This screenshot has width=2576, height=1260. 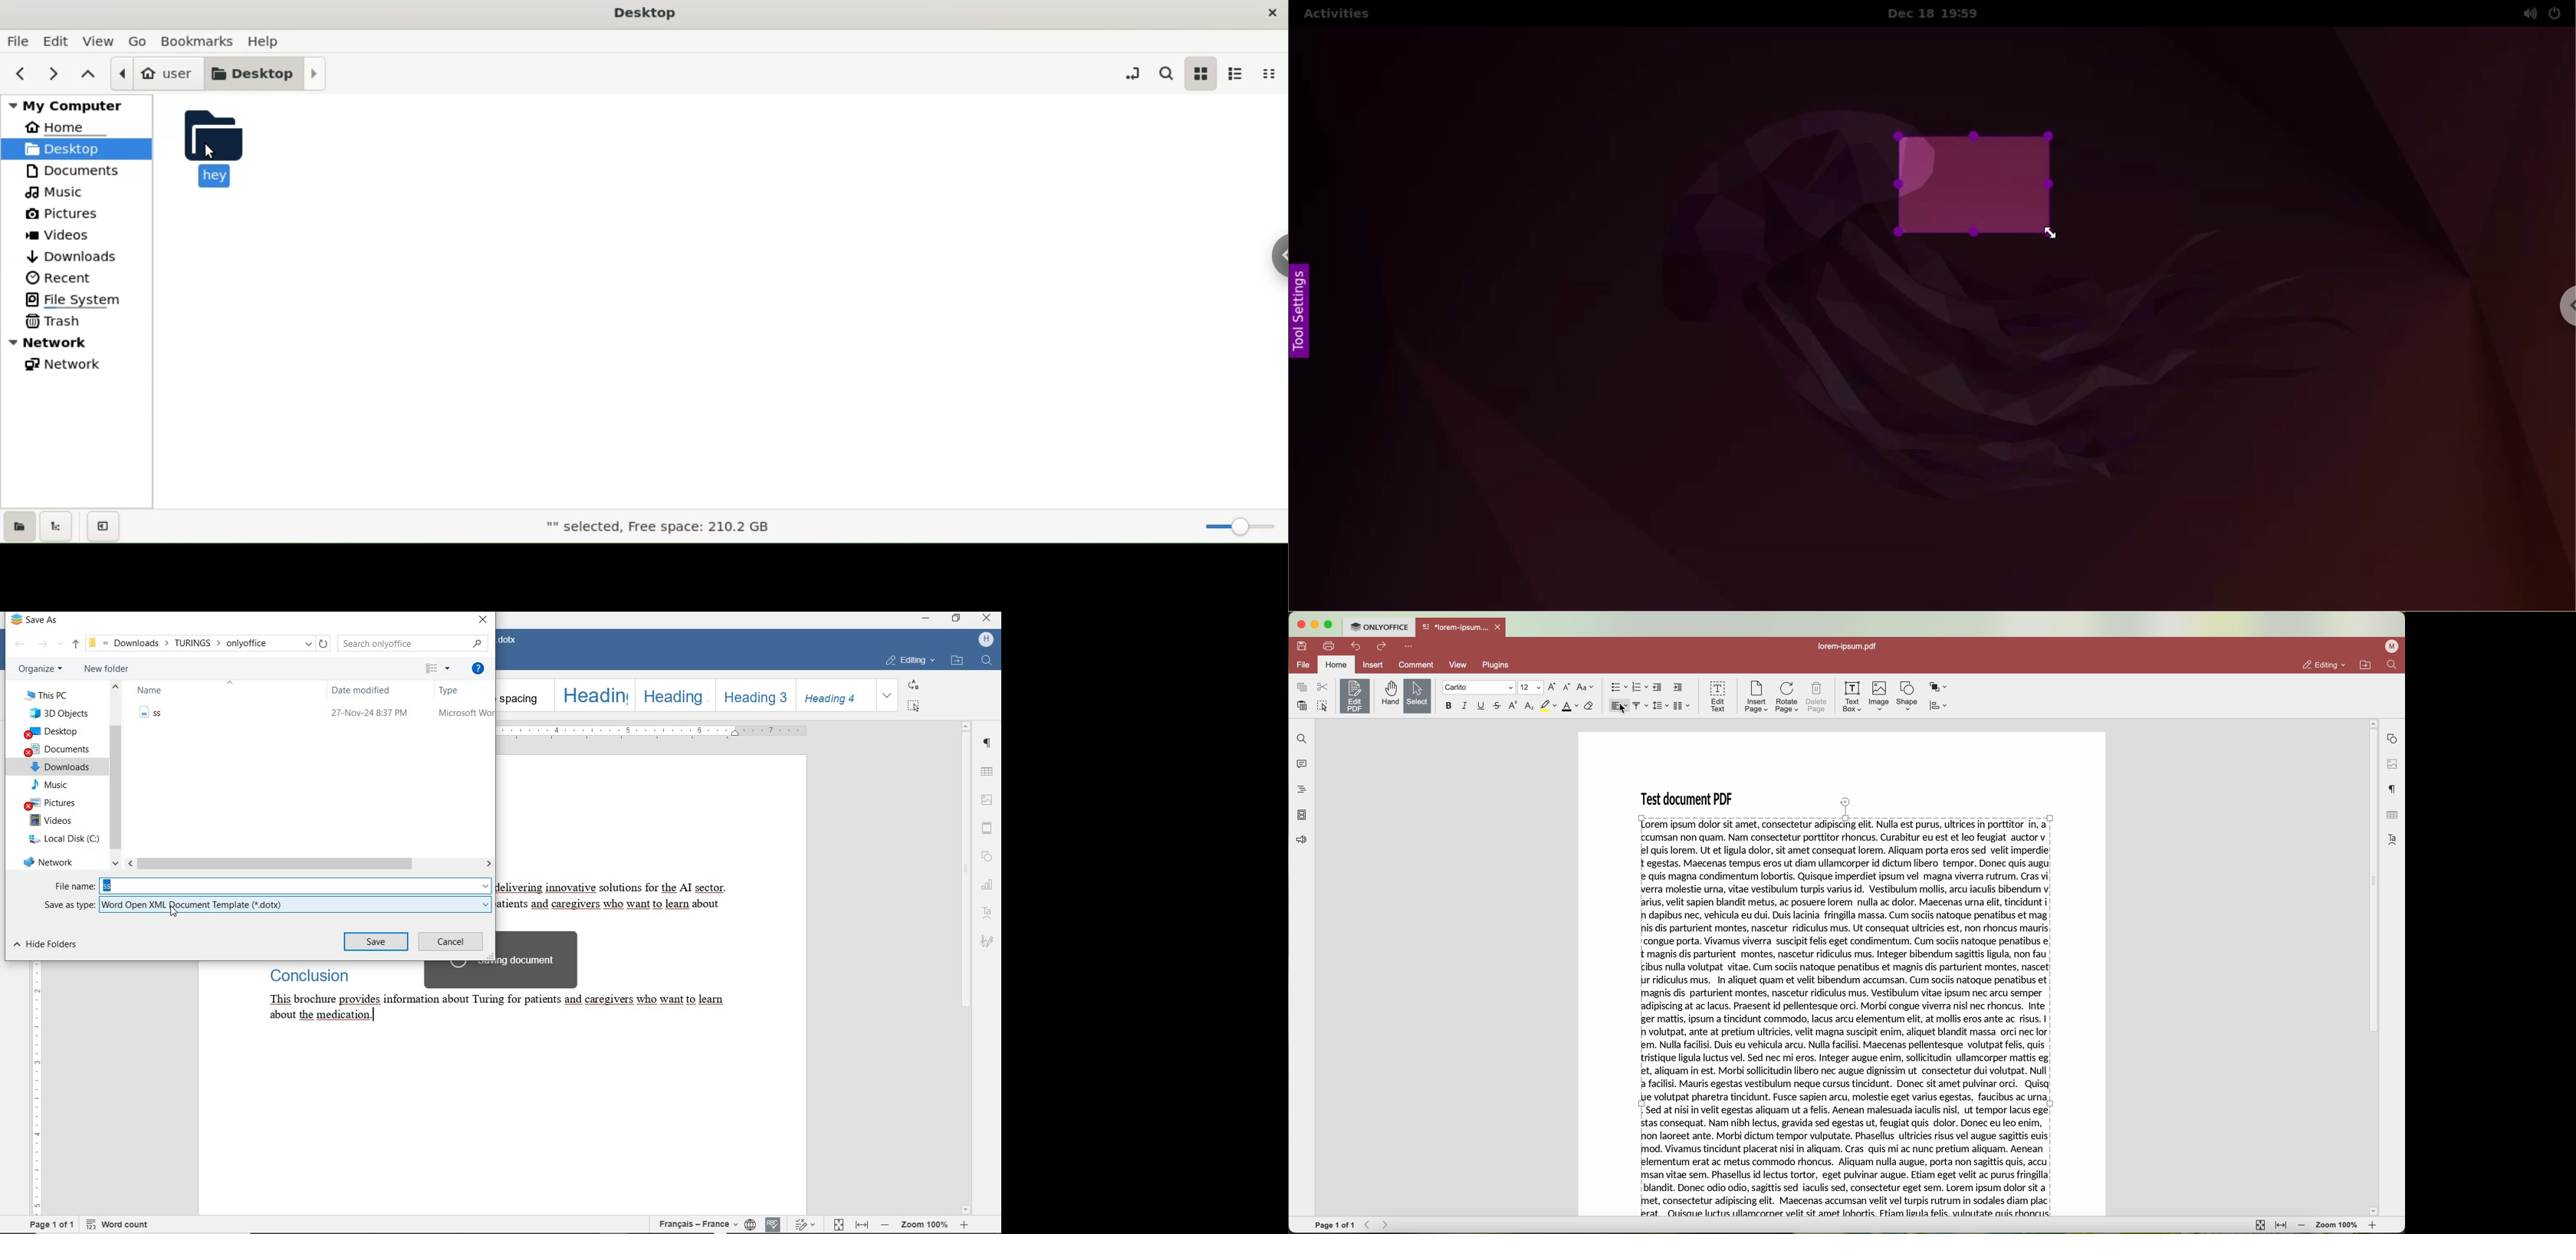 What do you see at coordinates (1553, 687) in the screenshot?
I see `increment font size` at bounding box center [1553, 687].